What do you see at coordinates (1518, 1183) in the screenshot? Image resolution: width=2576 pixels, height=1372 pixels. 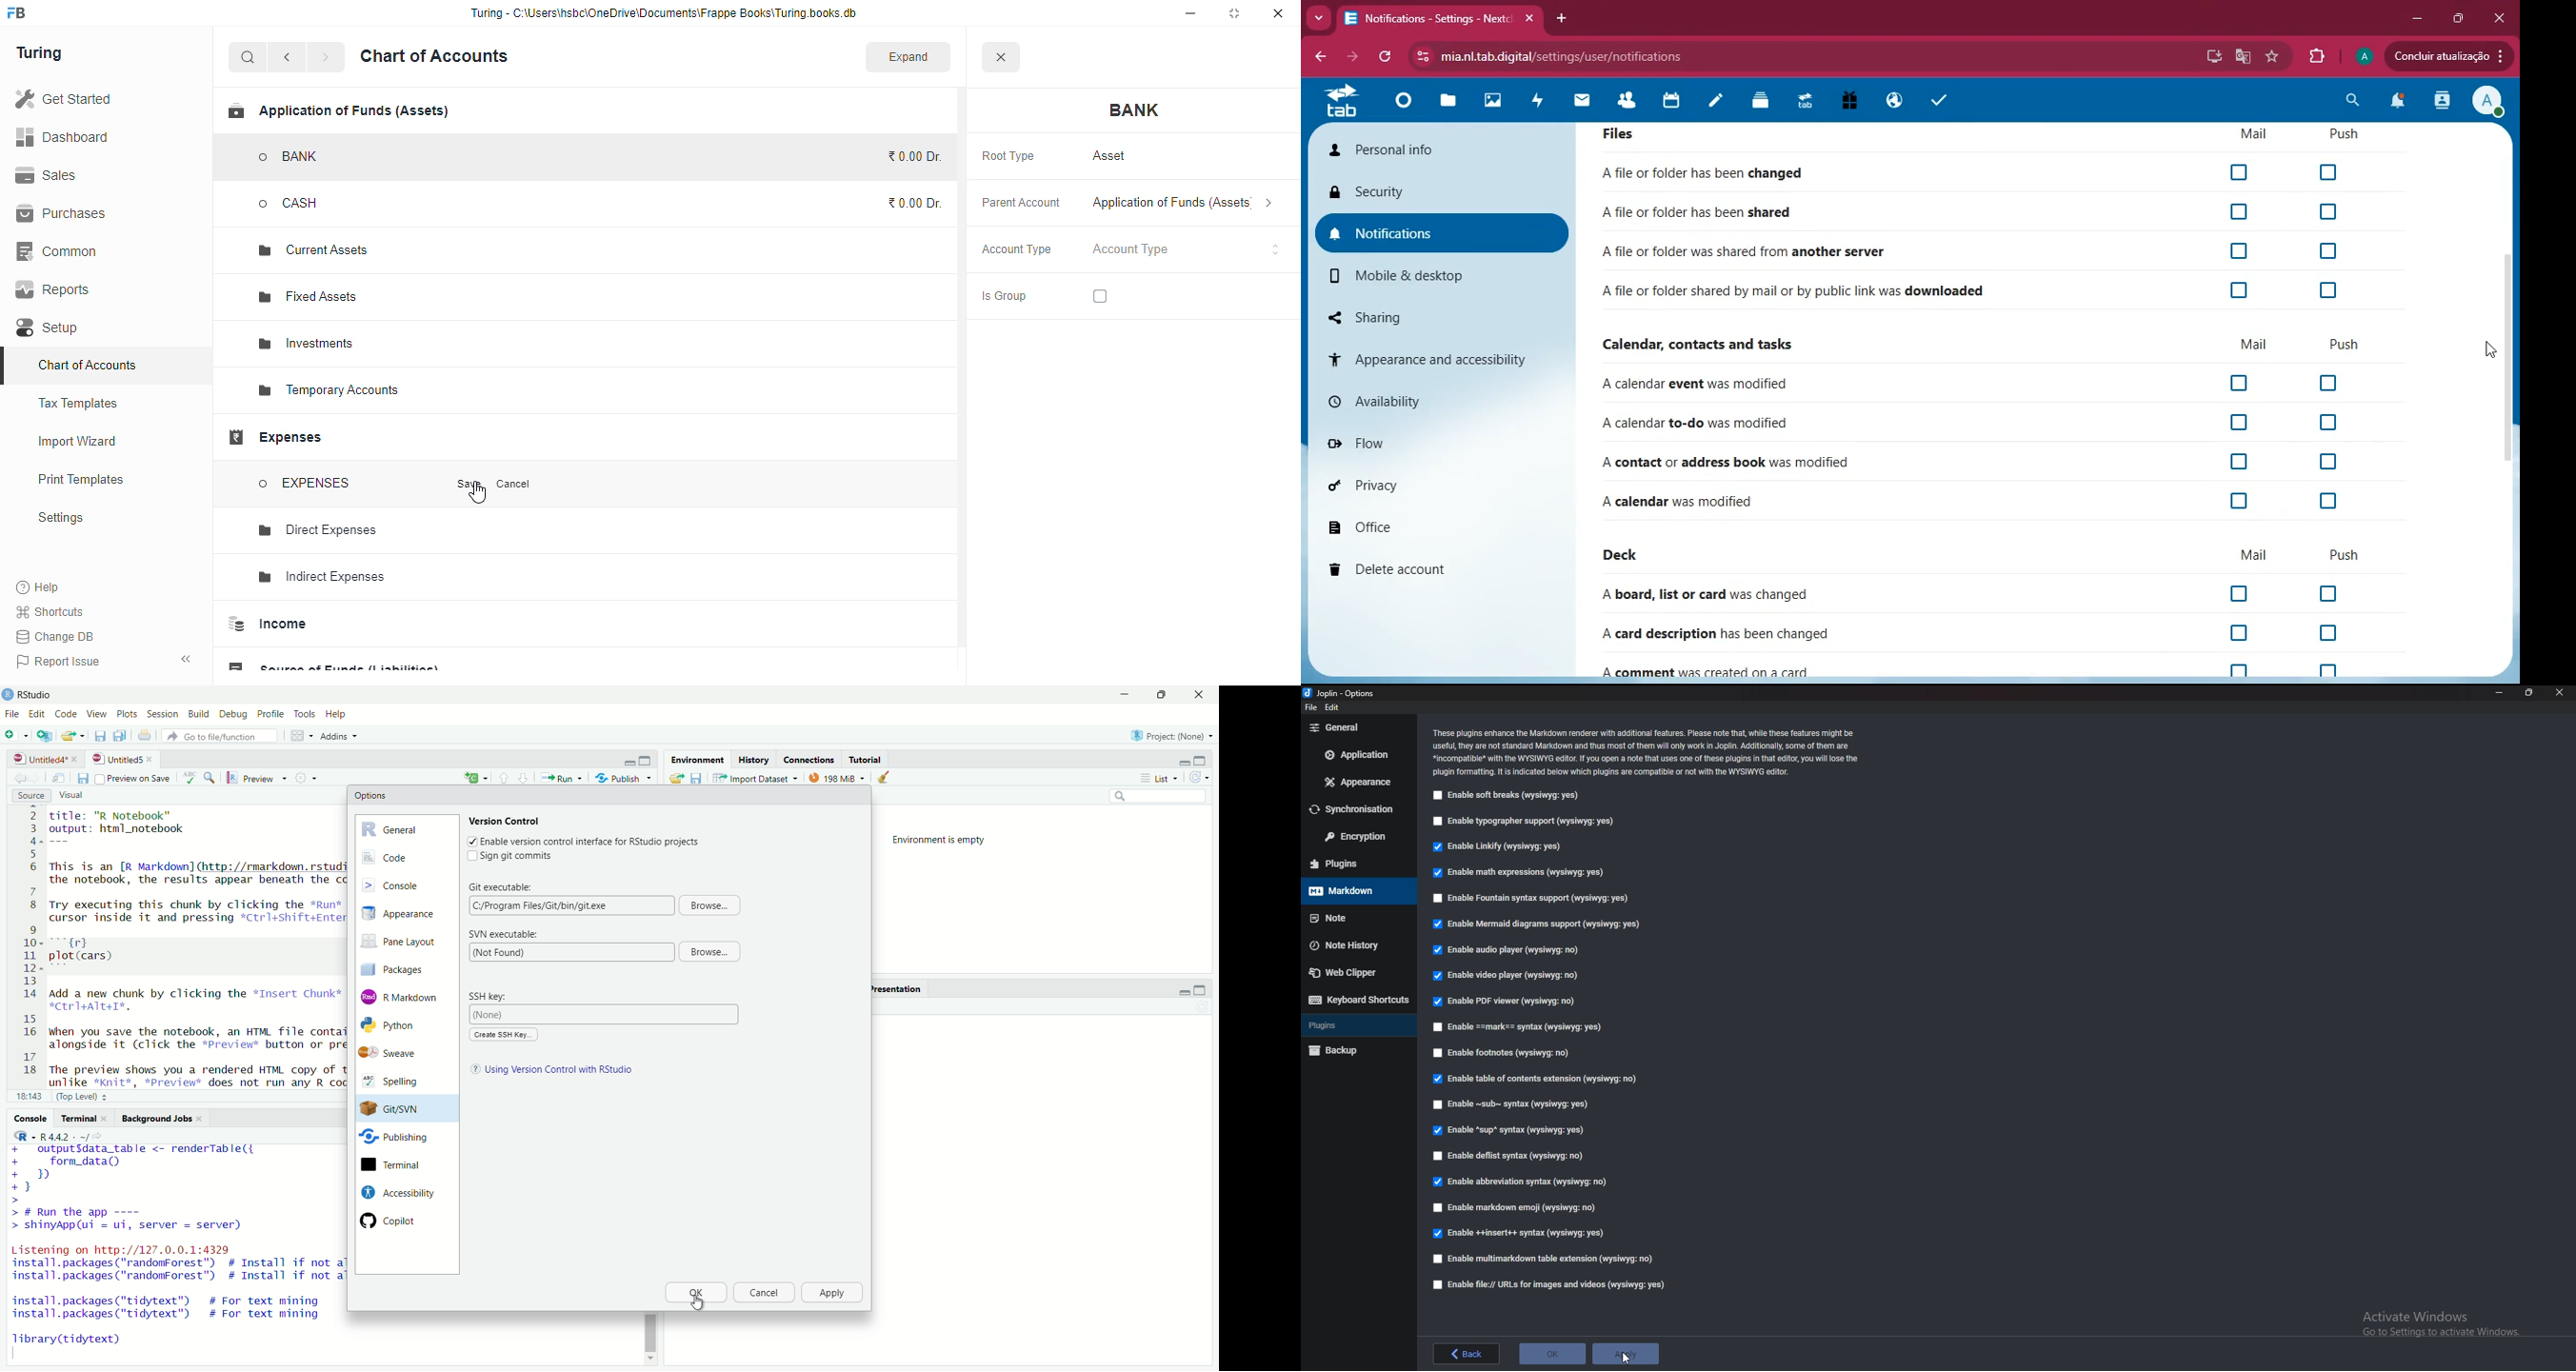 I see `Enable abbreviation syntax` at bounding box center [1518, 1183].